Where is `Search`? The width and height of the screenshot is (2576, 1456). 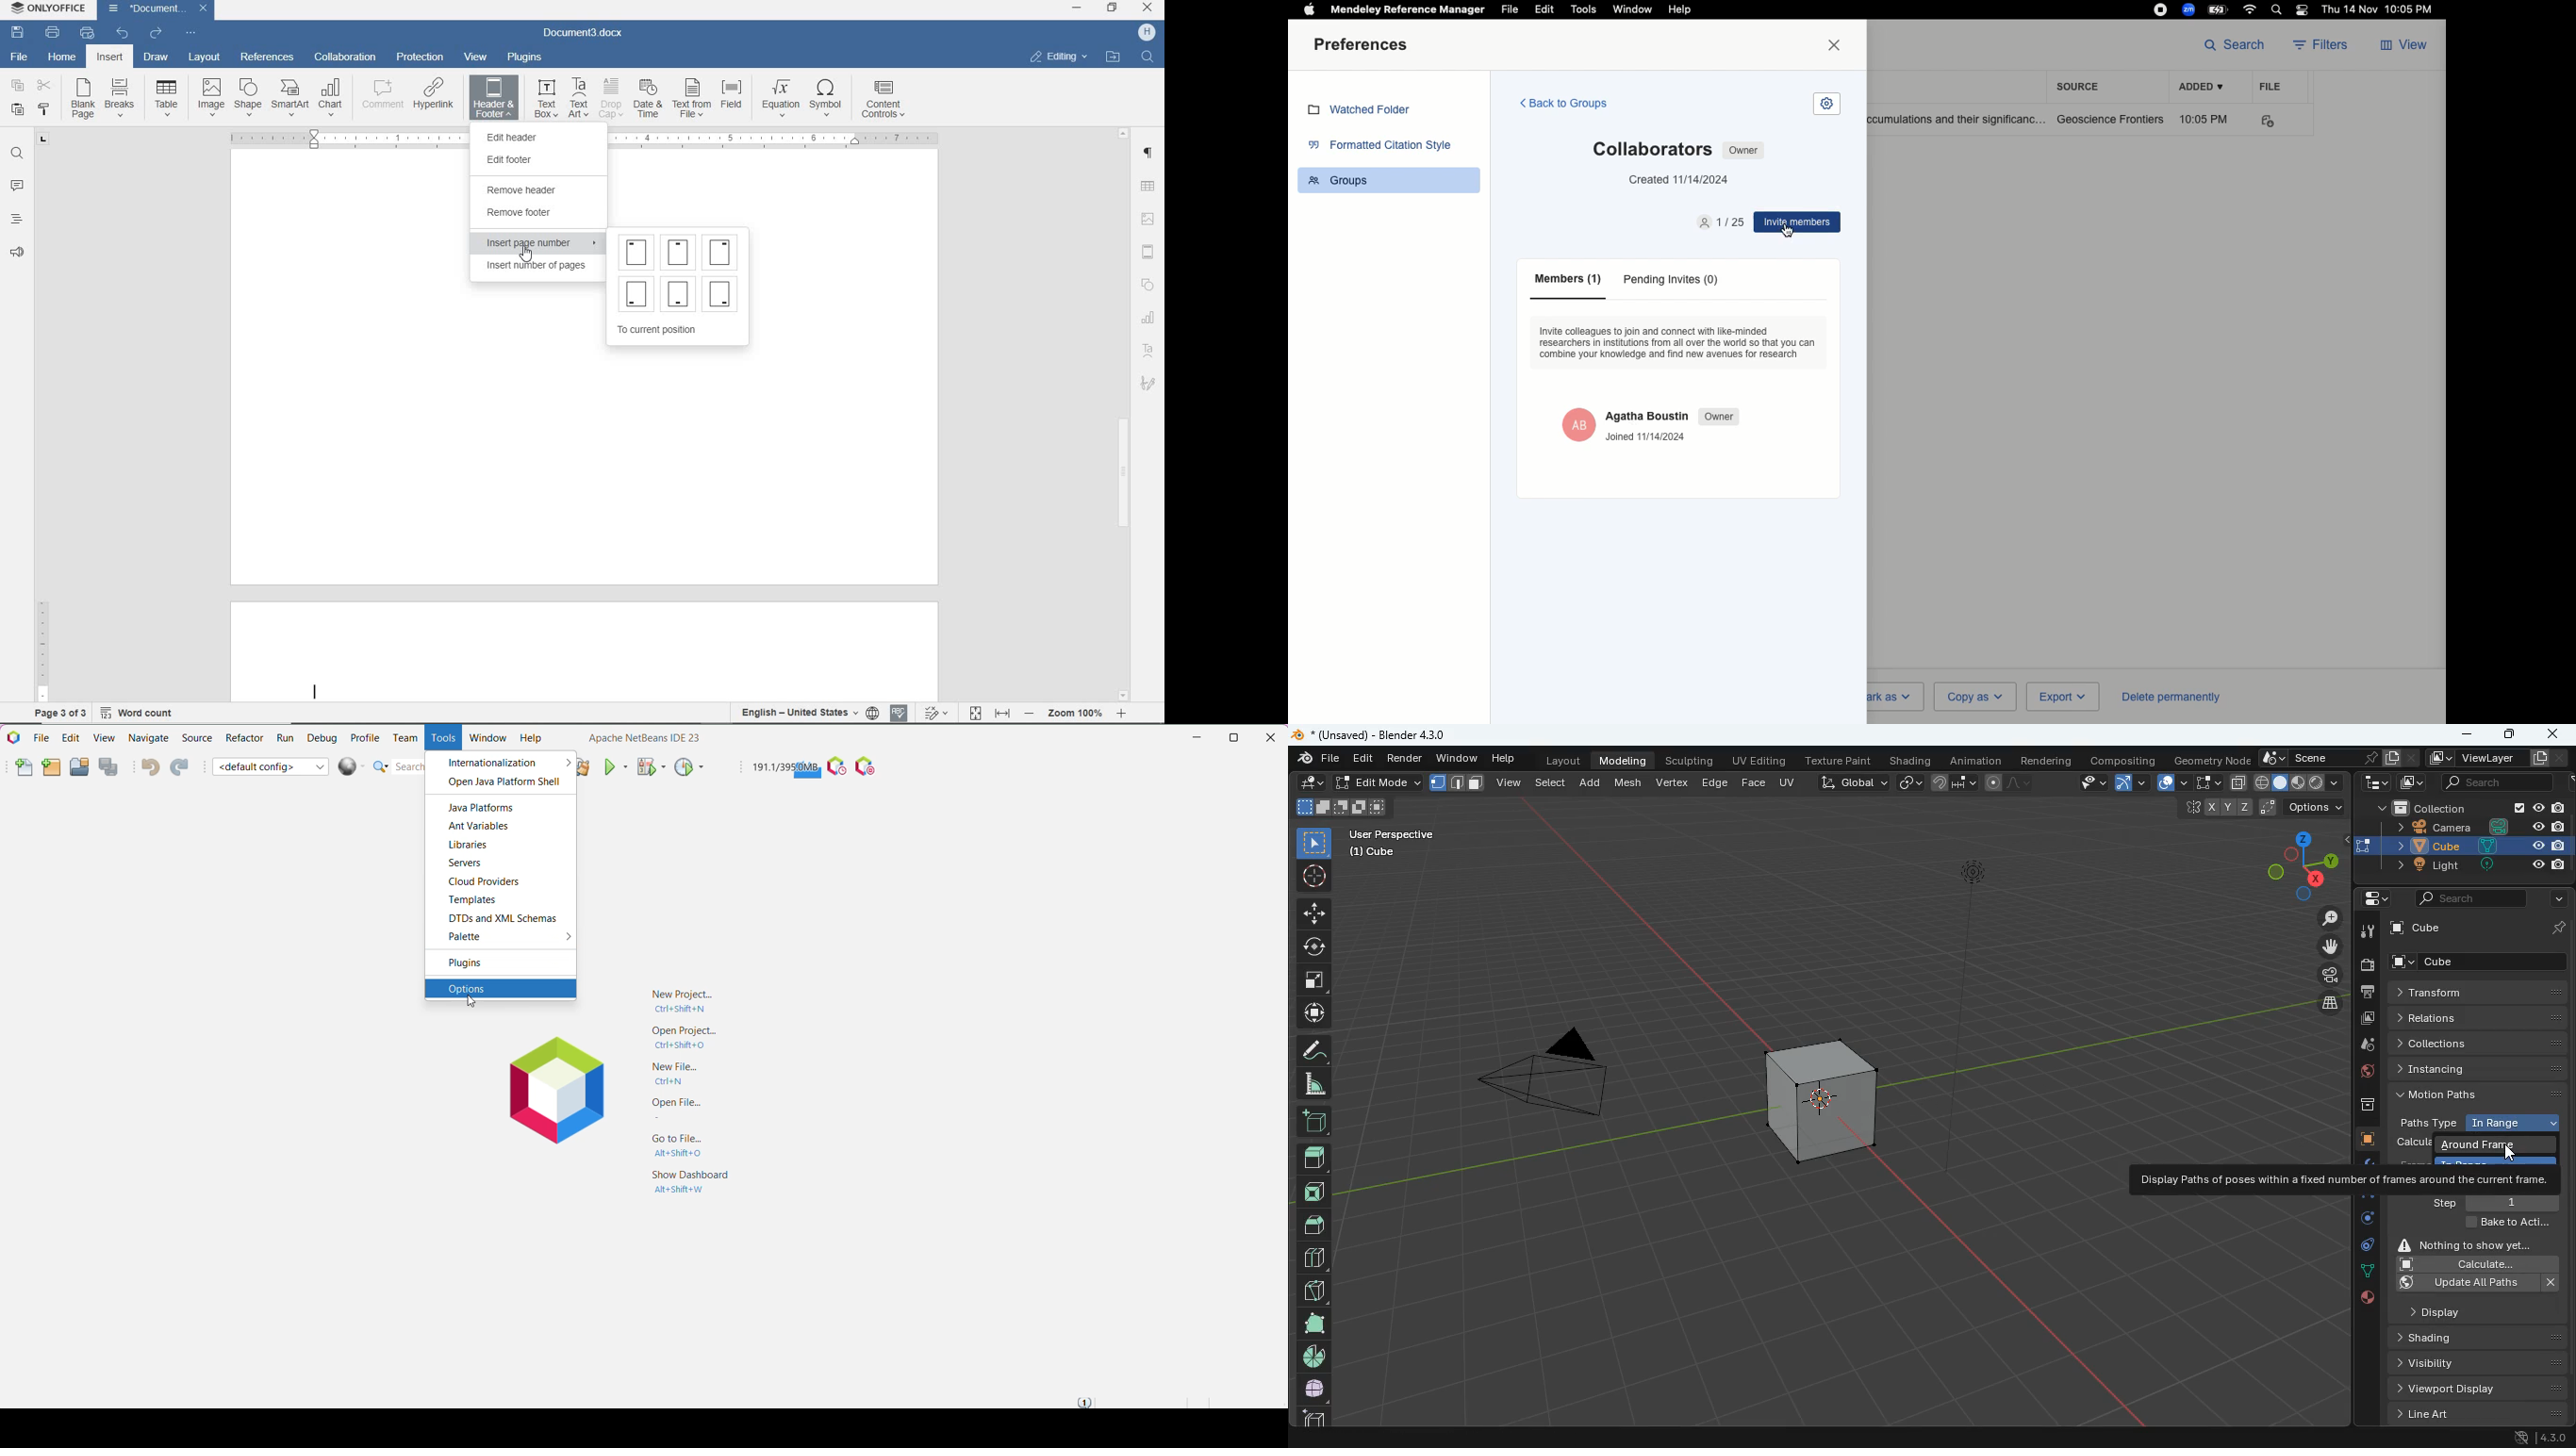 Search is located at coordinates (2235, 43).